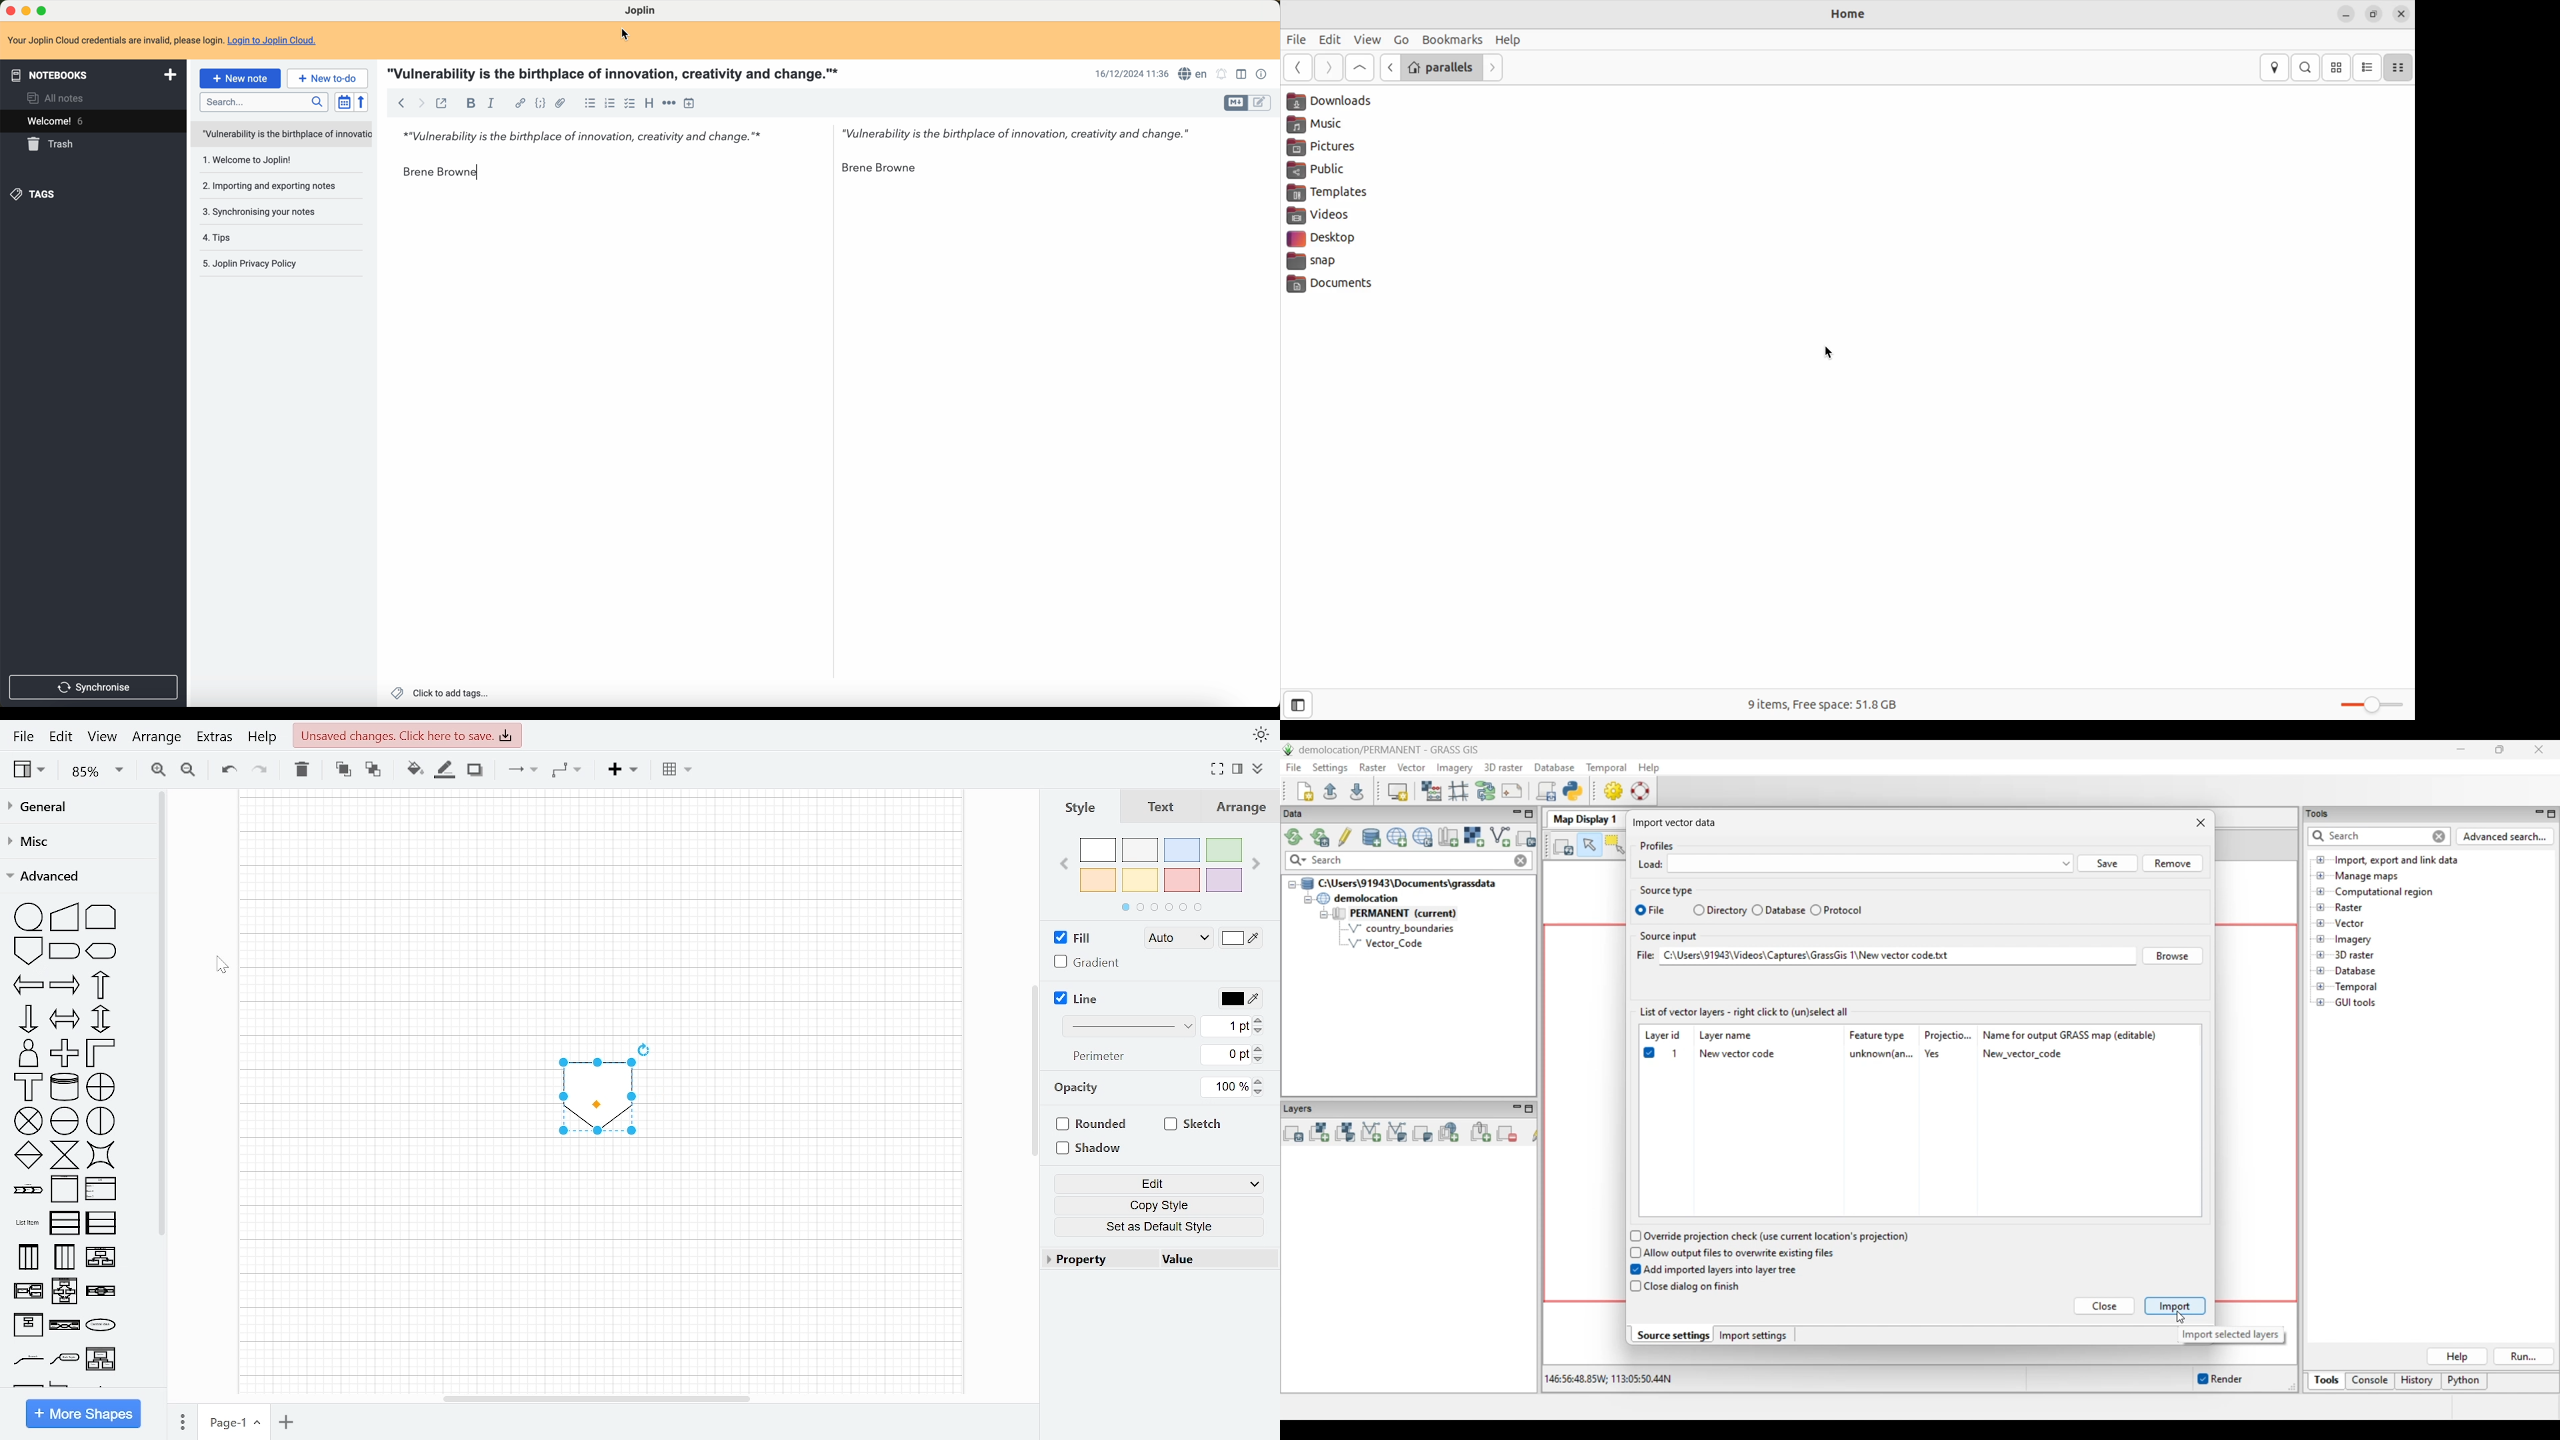  I want to click on Joplin, so click(642, 11).